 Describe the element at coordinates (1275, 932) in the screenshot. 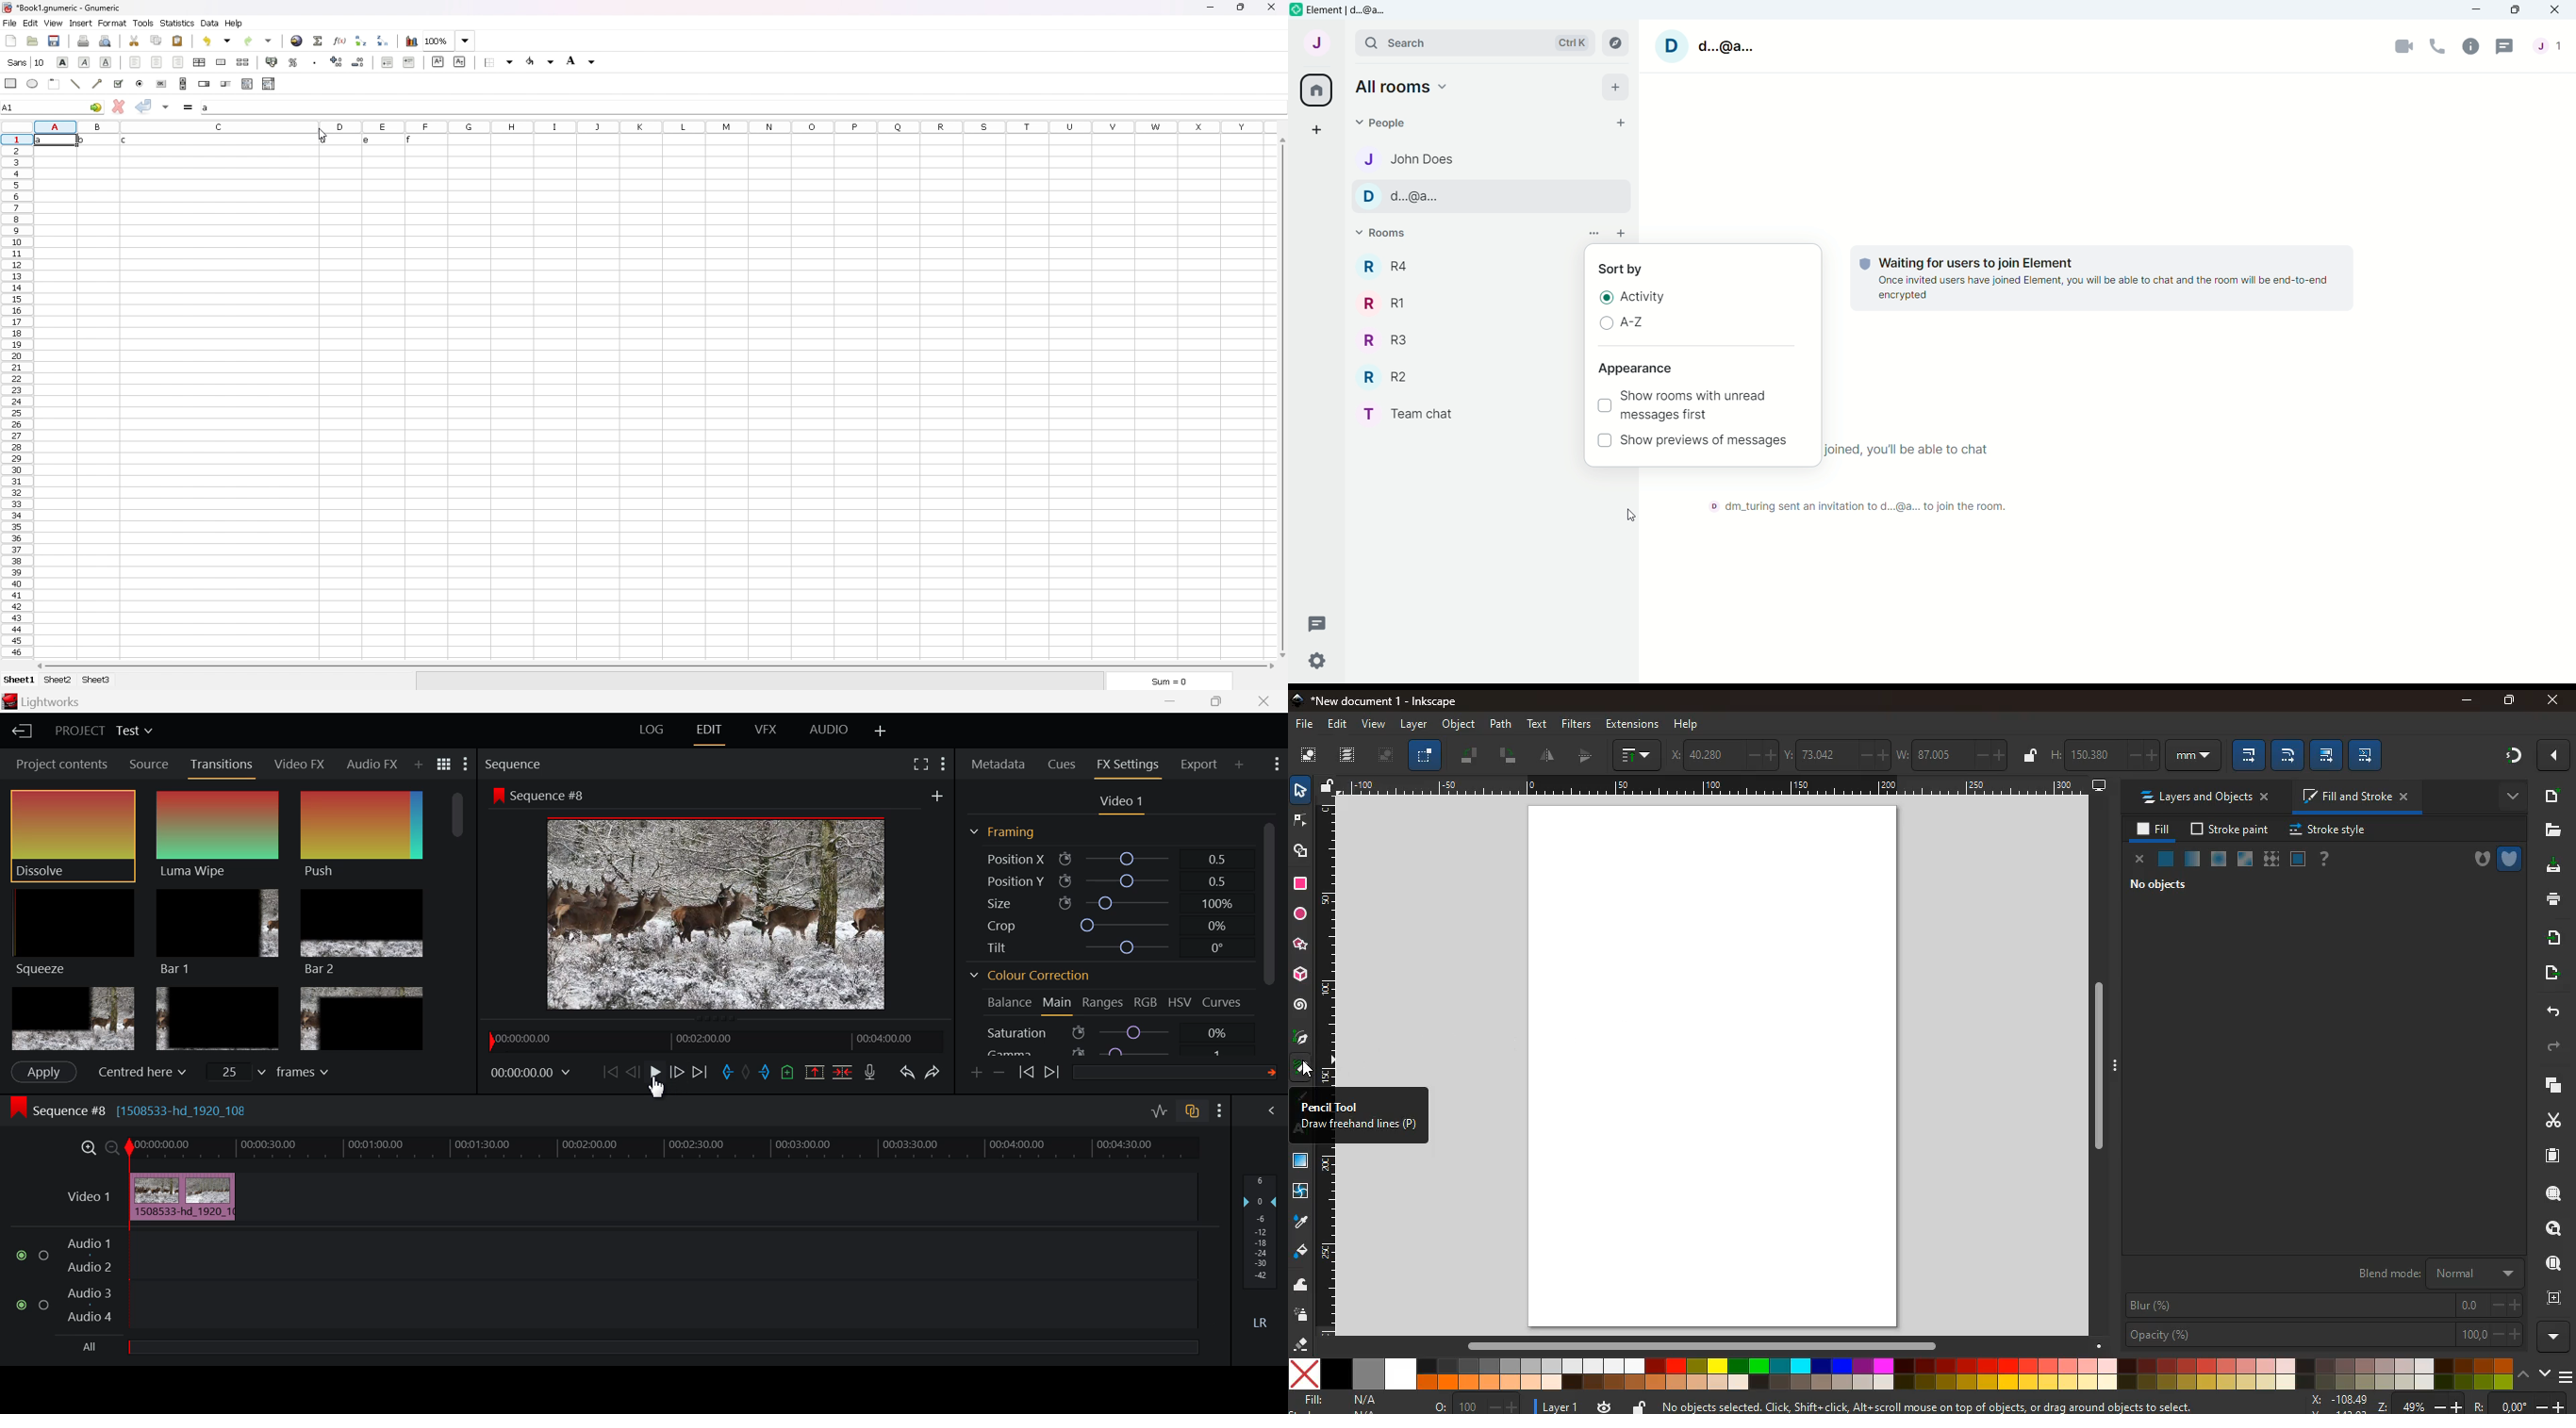

I see `Scroll Bar` at that location.